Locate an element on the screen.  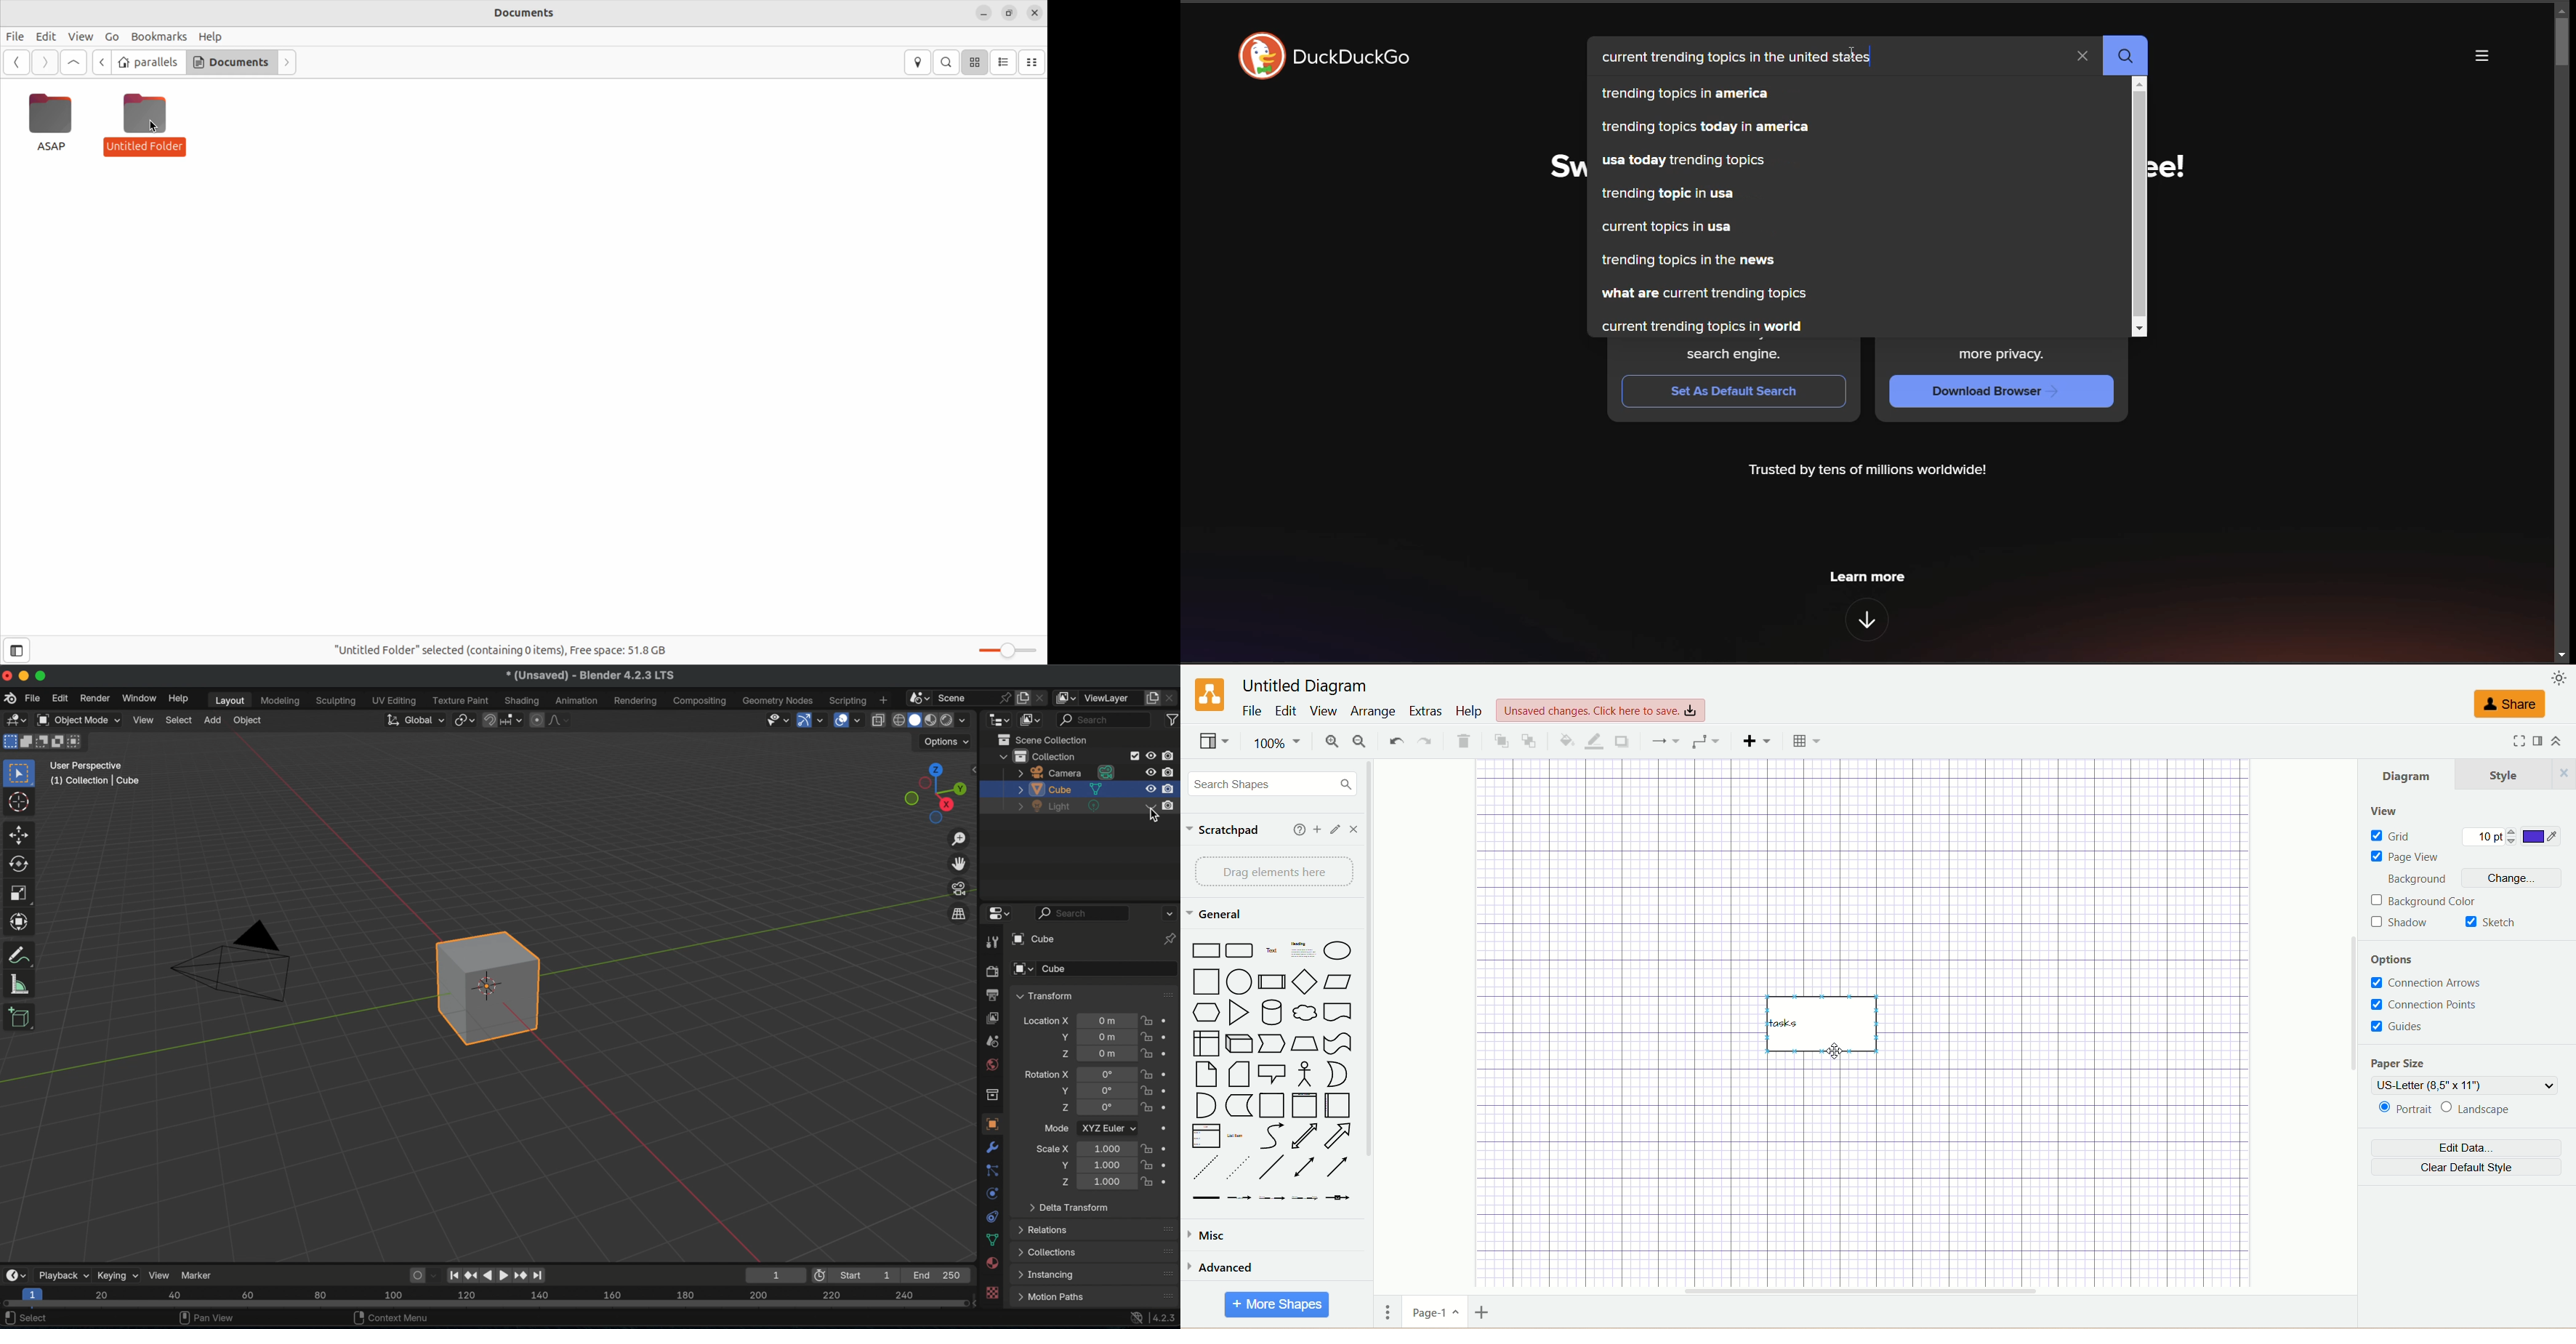
euler rotation is located at coordinates (1105, 1092).